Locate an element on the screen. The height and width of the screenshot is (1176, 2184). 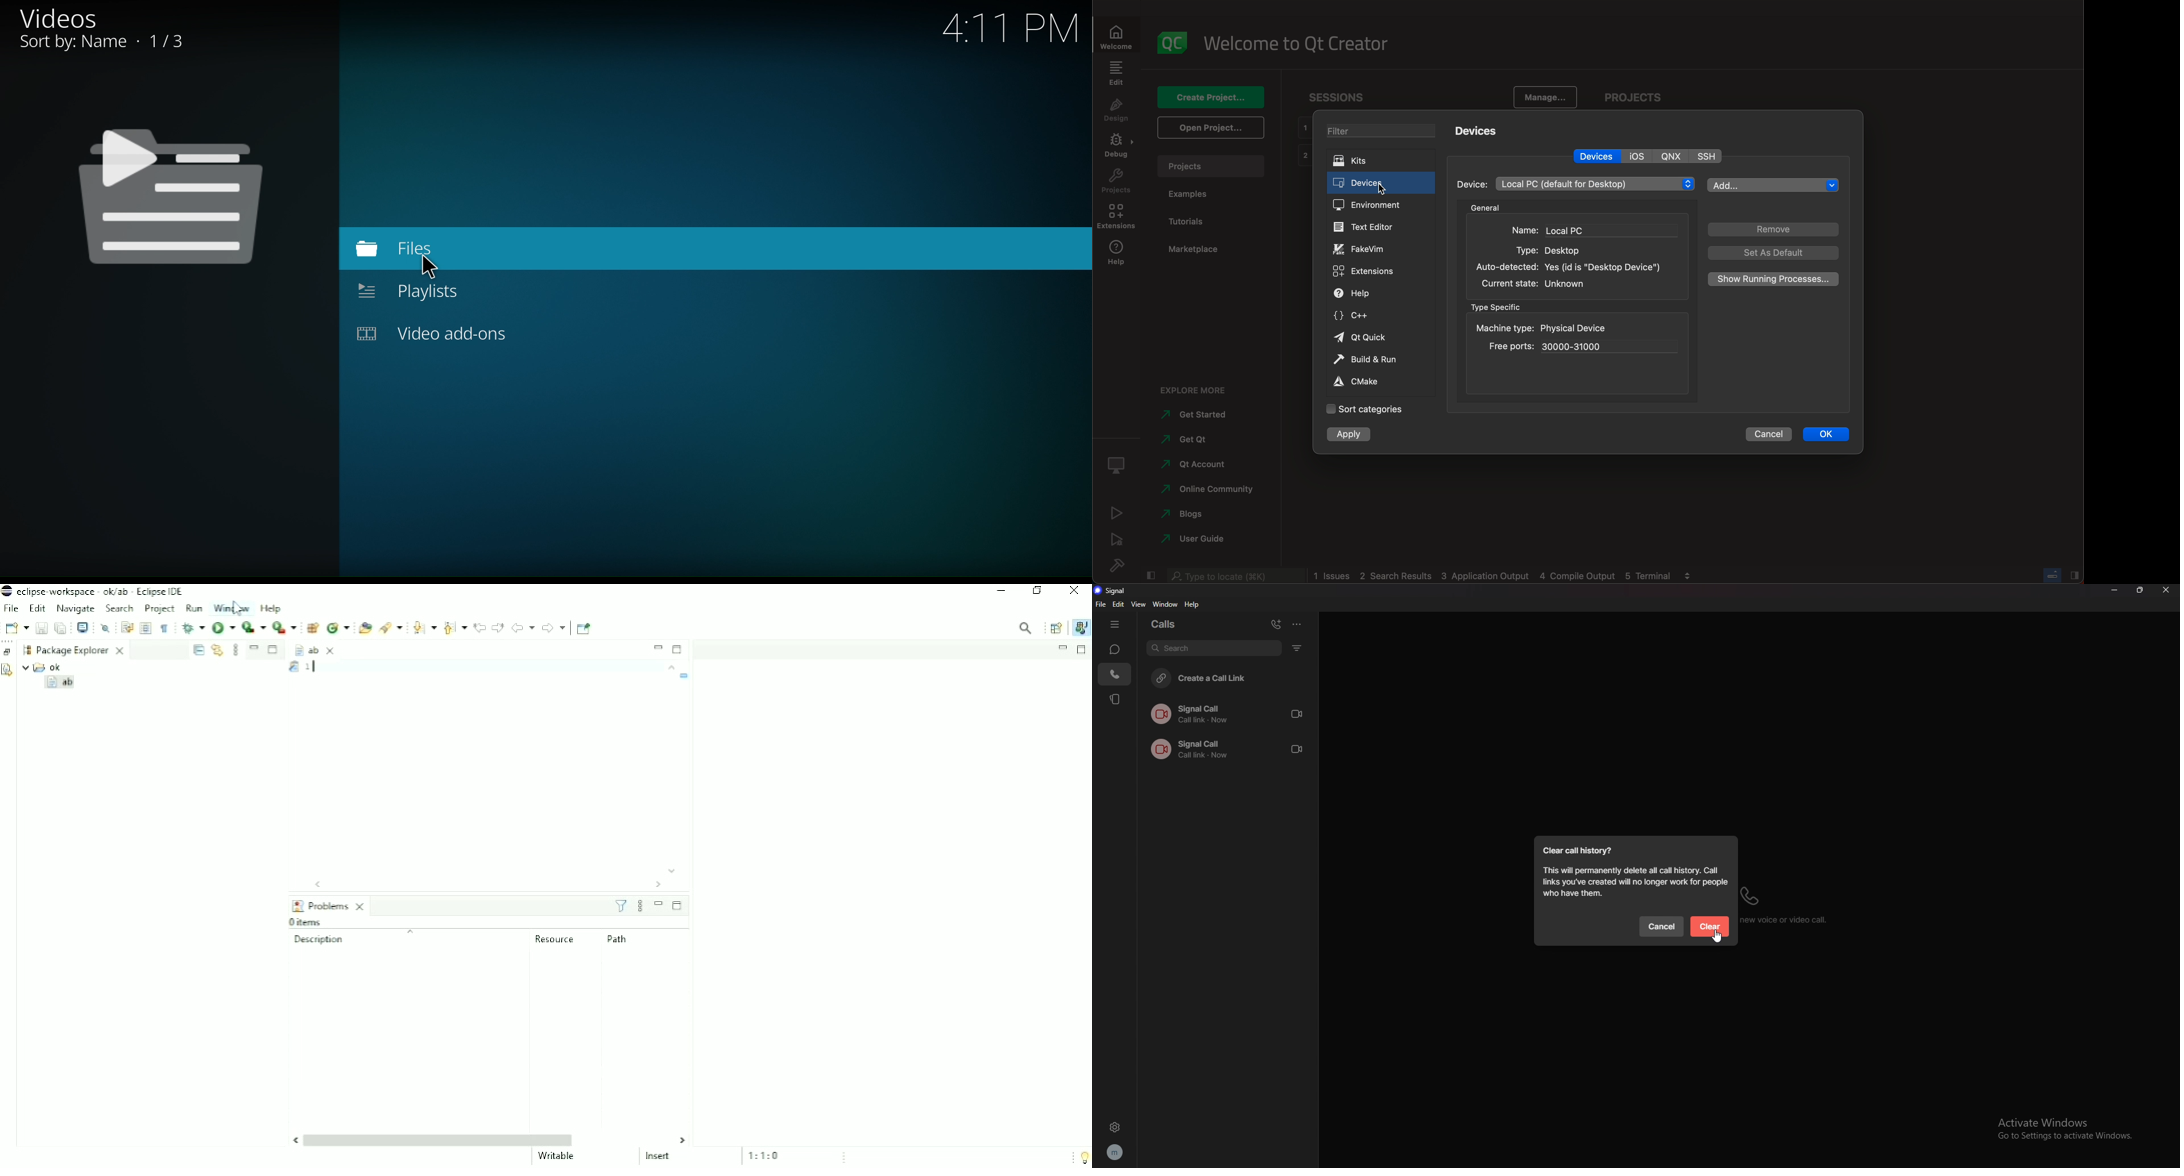
Show Whitespace Characters is located at coordinates (164, 628).